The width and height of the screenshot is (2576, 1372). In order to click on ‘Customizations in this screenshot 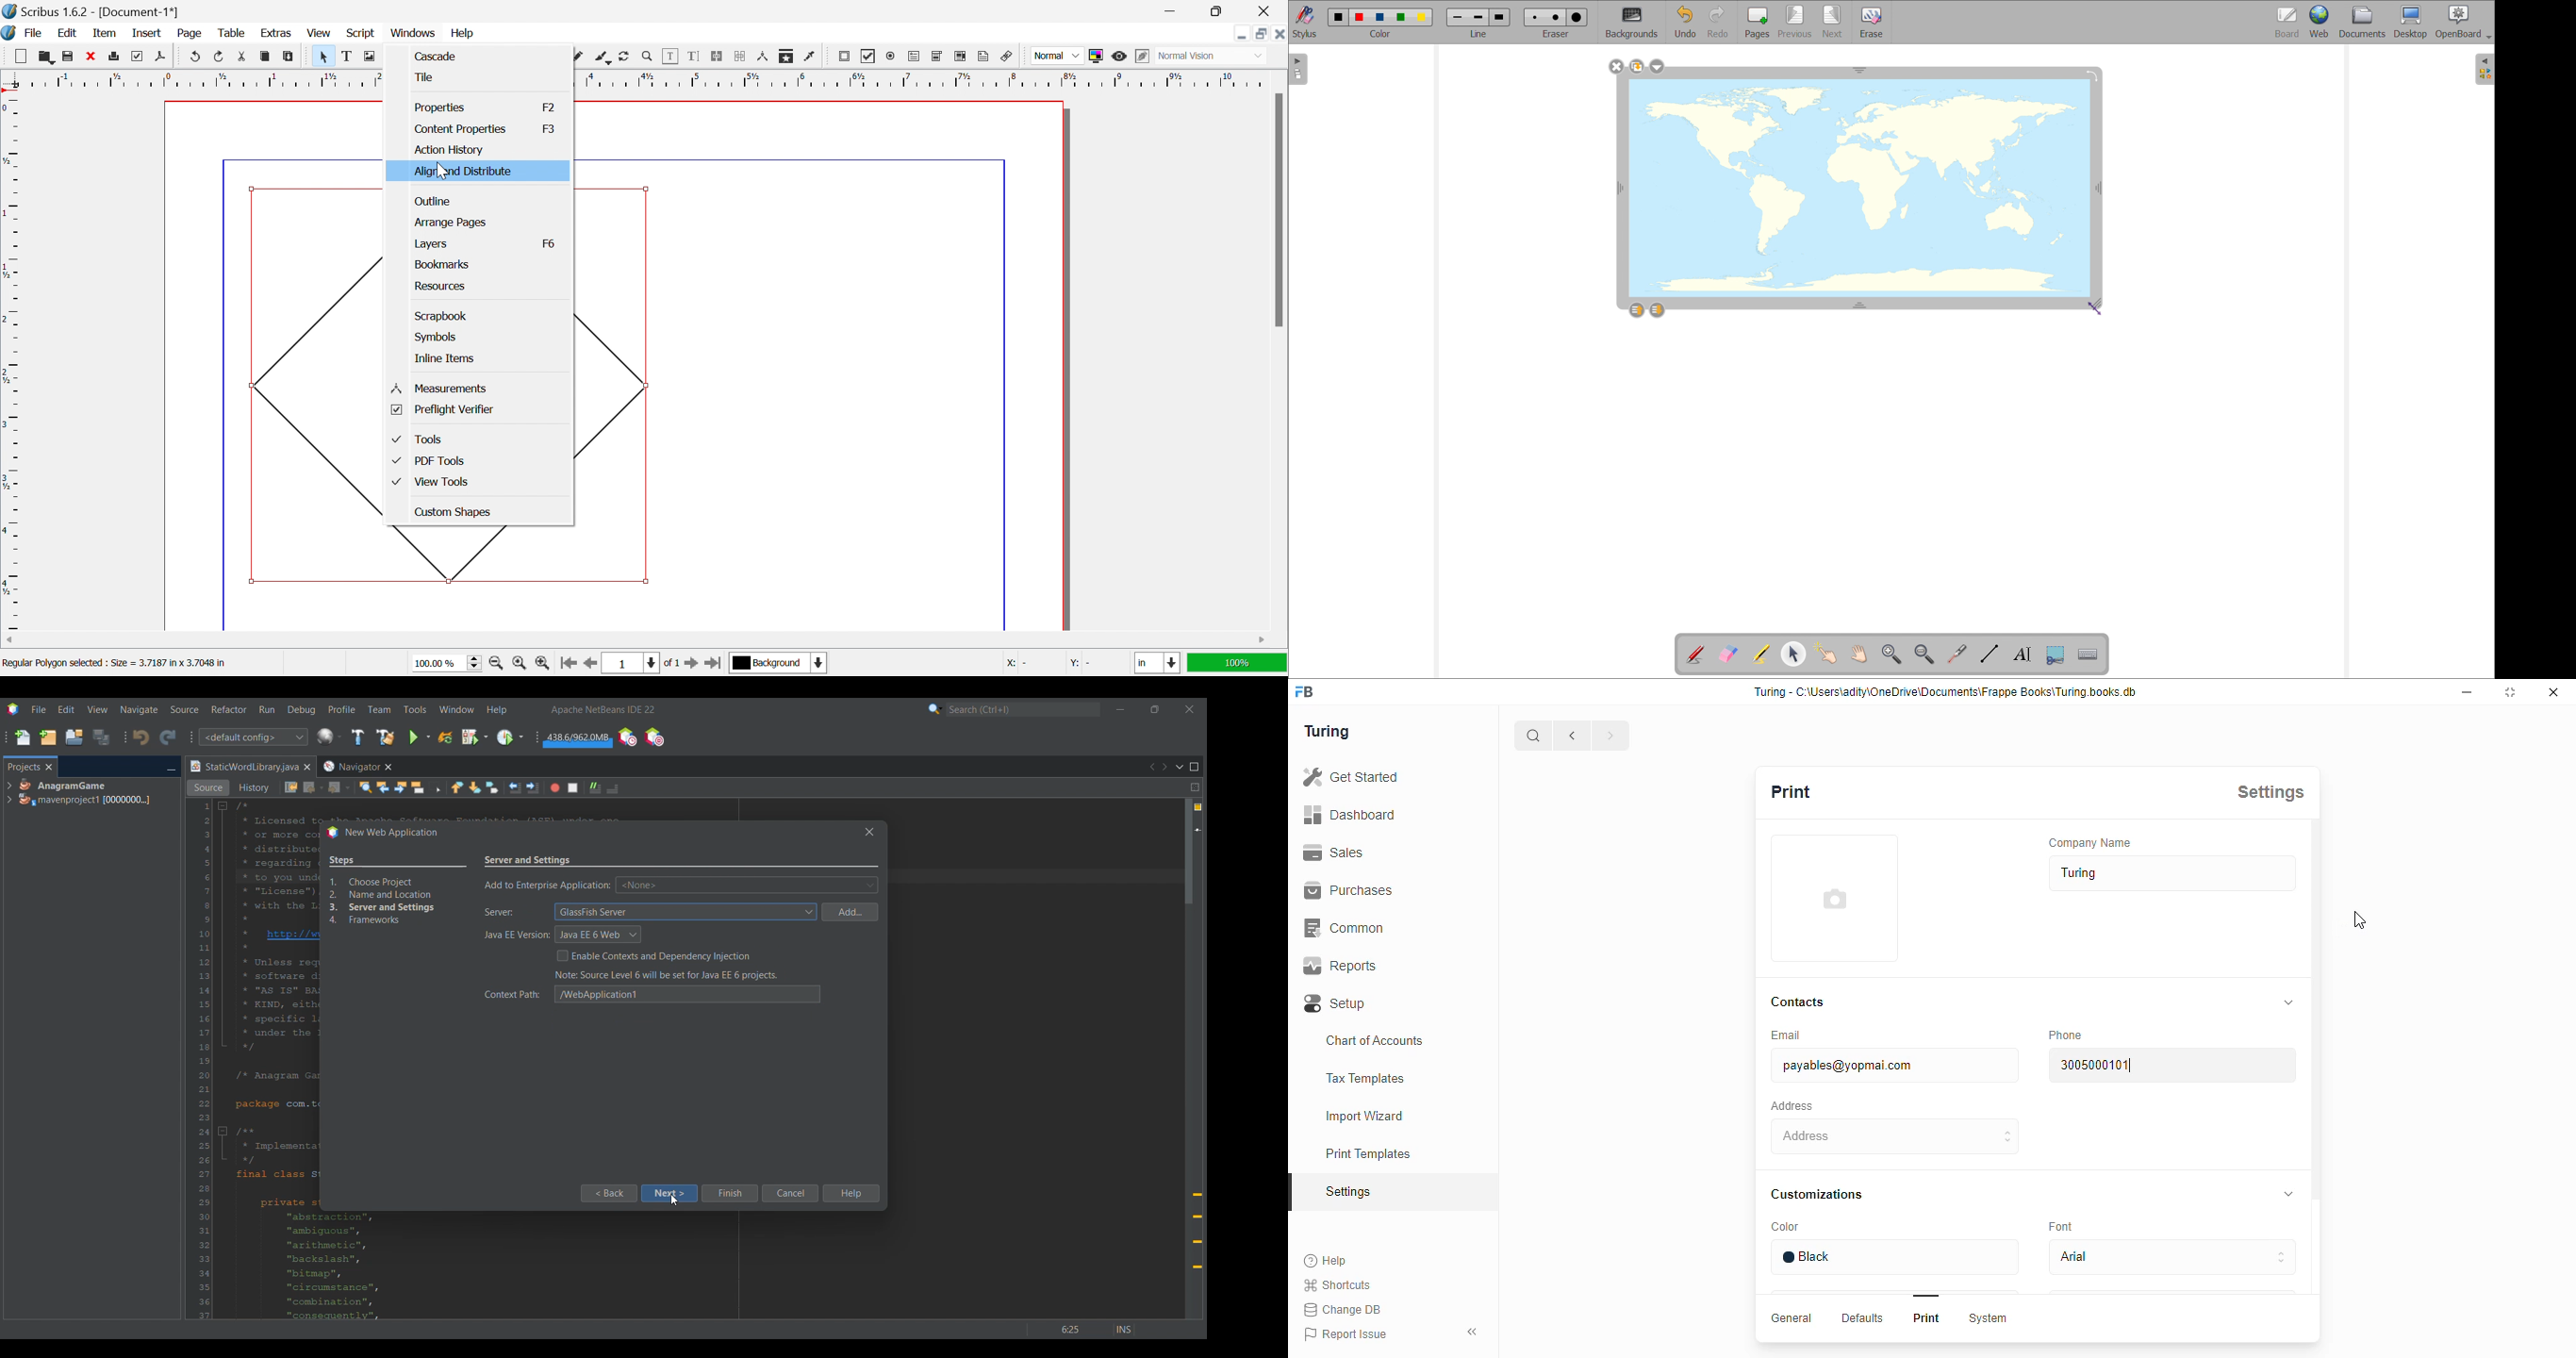, I will do `click(1821, 1195)`.